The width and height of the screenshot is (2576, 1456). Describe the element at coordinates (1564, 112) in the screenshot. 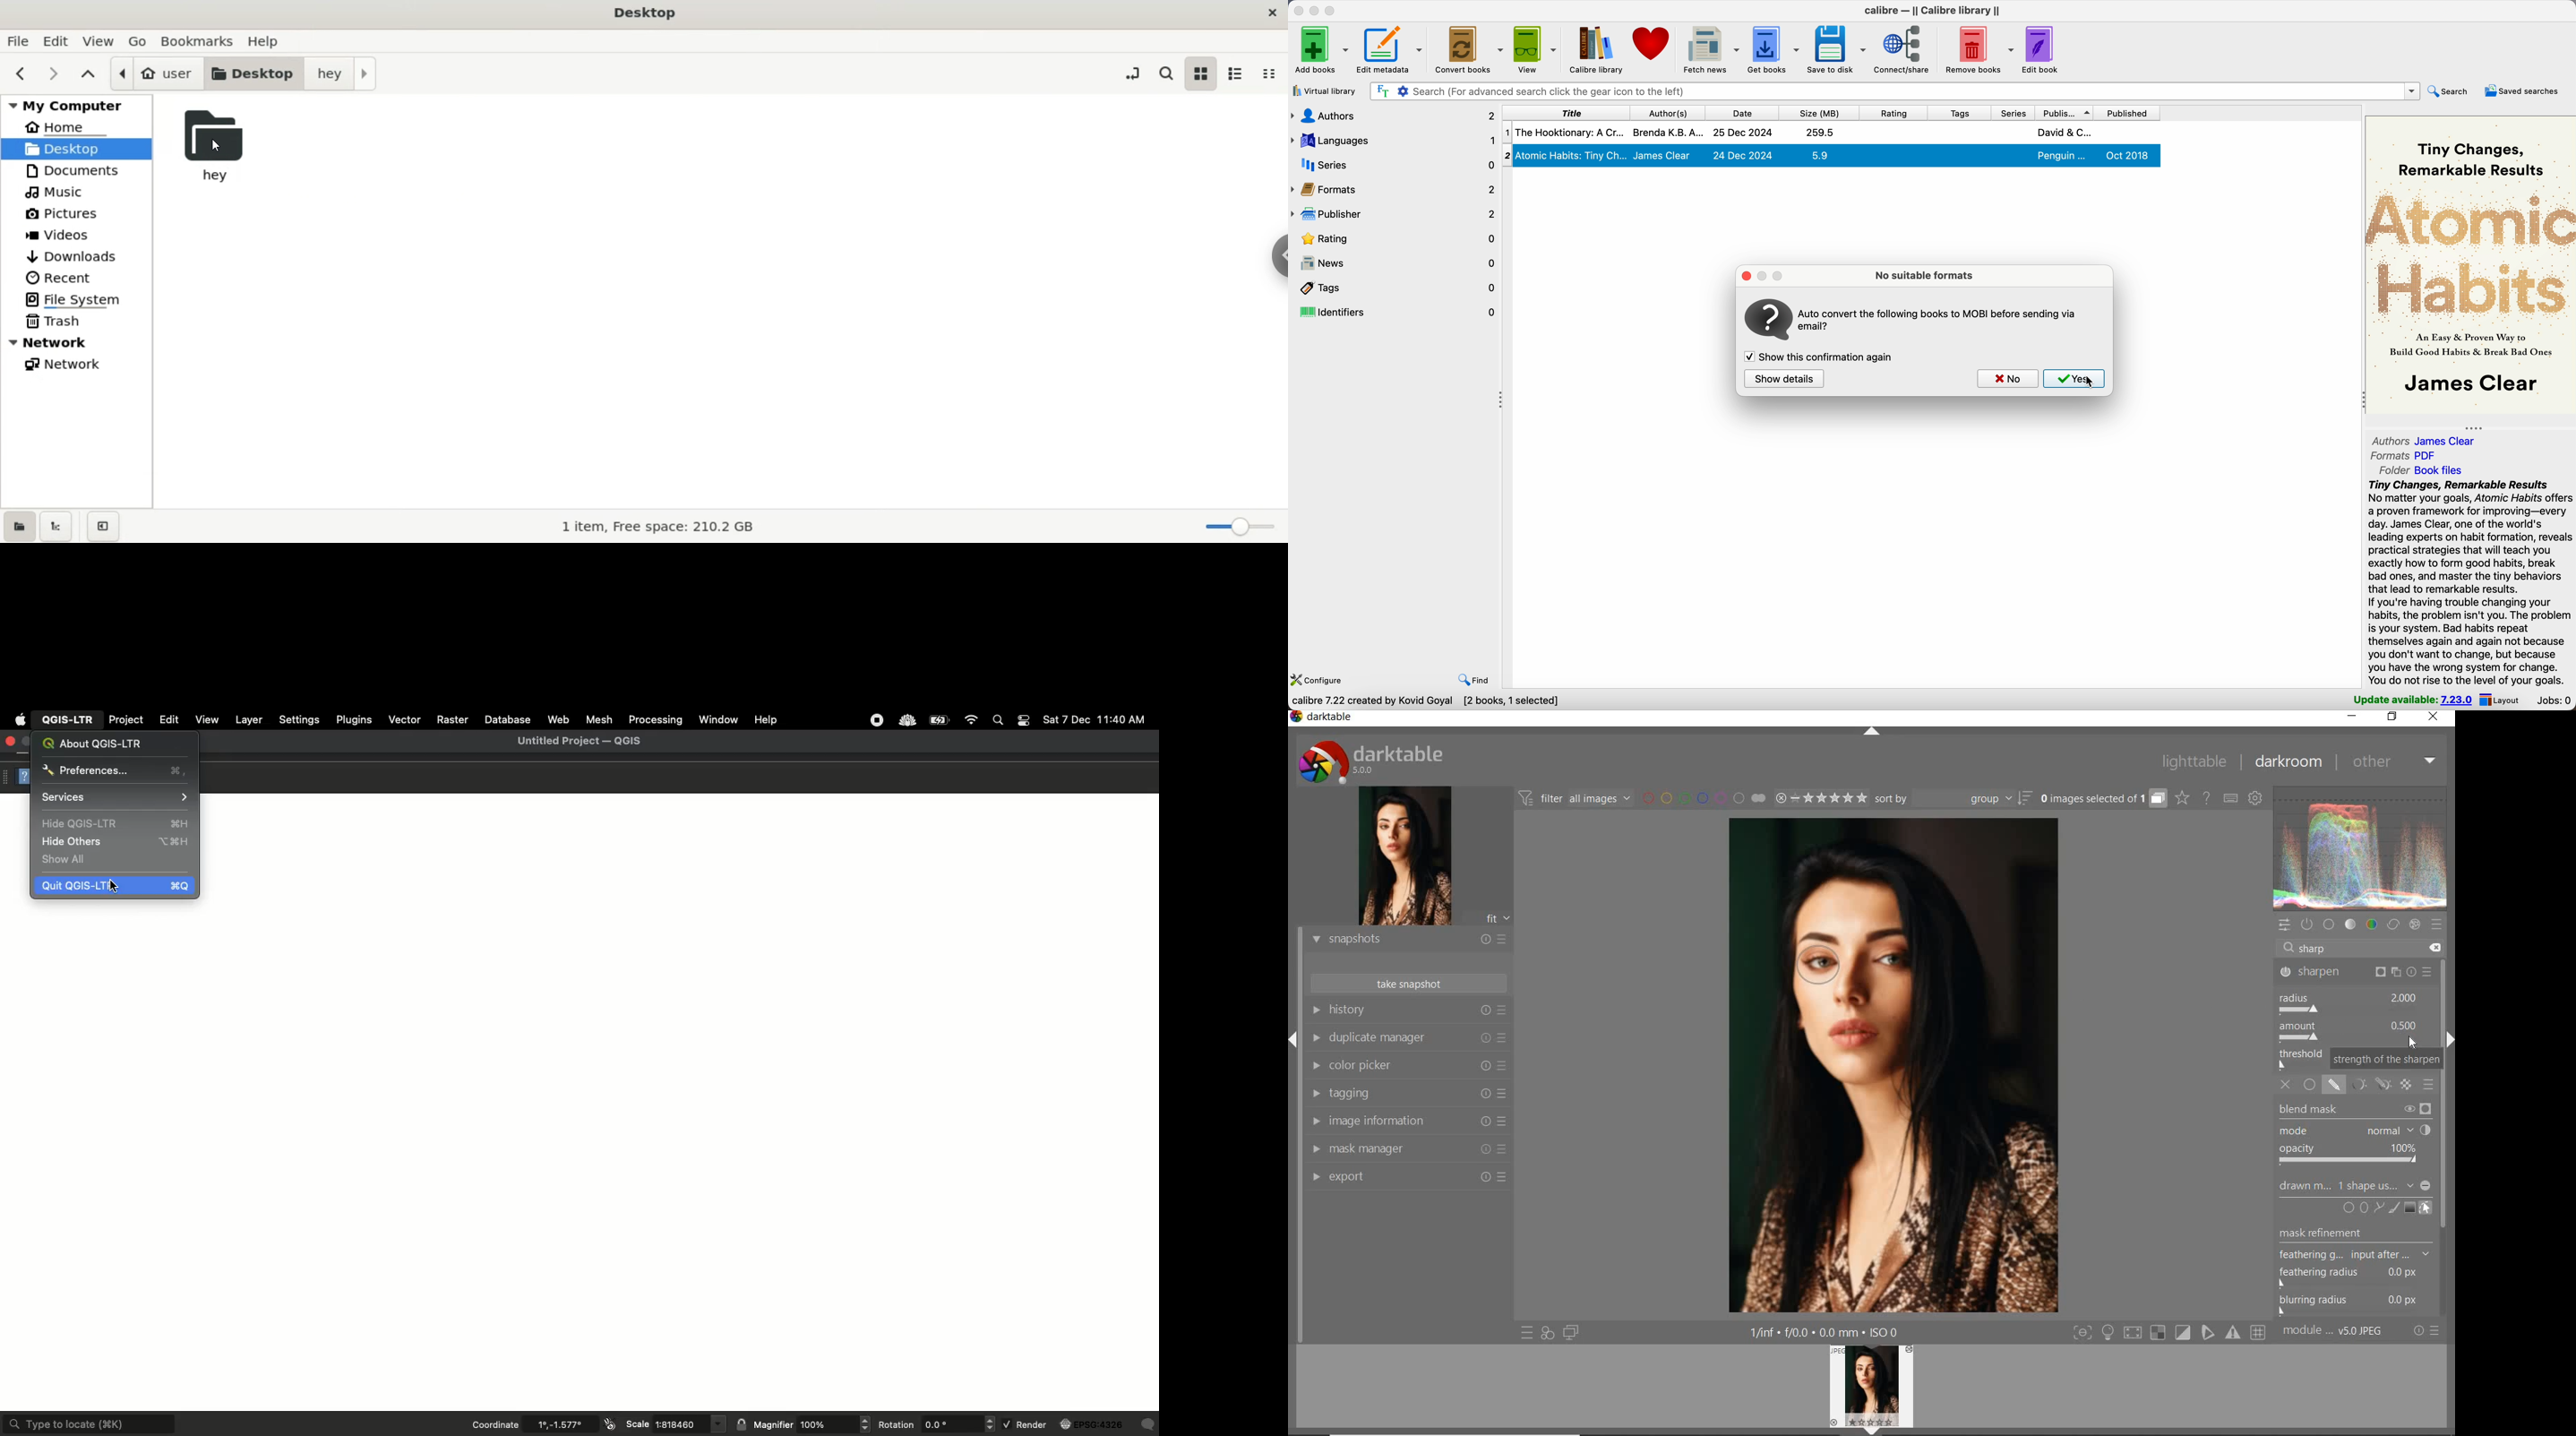

I see `title` at that location.